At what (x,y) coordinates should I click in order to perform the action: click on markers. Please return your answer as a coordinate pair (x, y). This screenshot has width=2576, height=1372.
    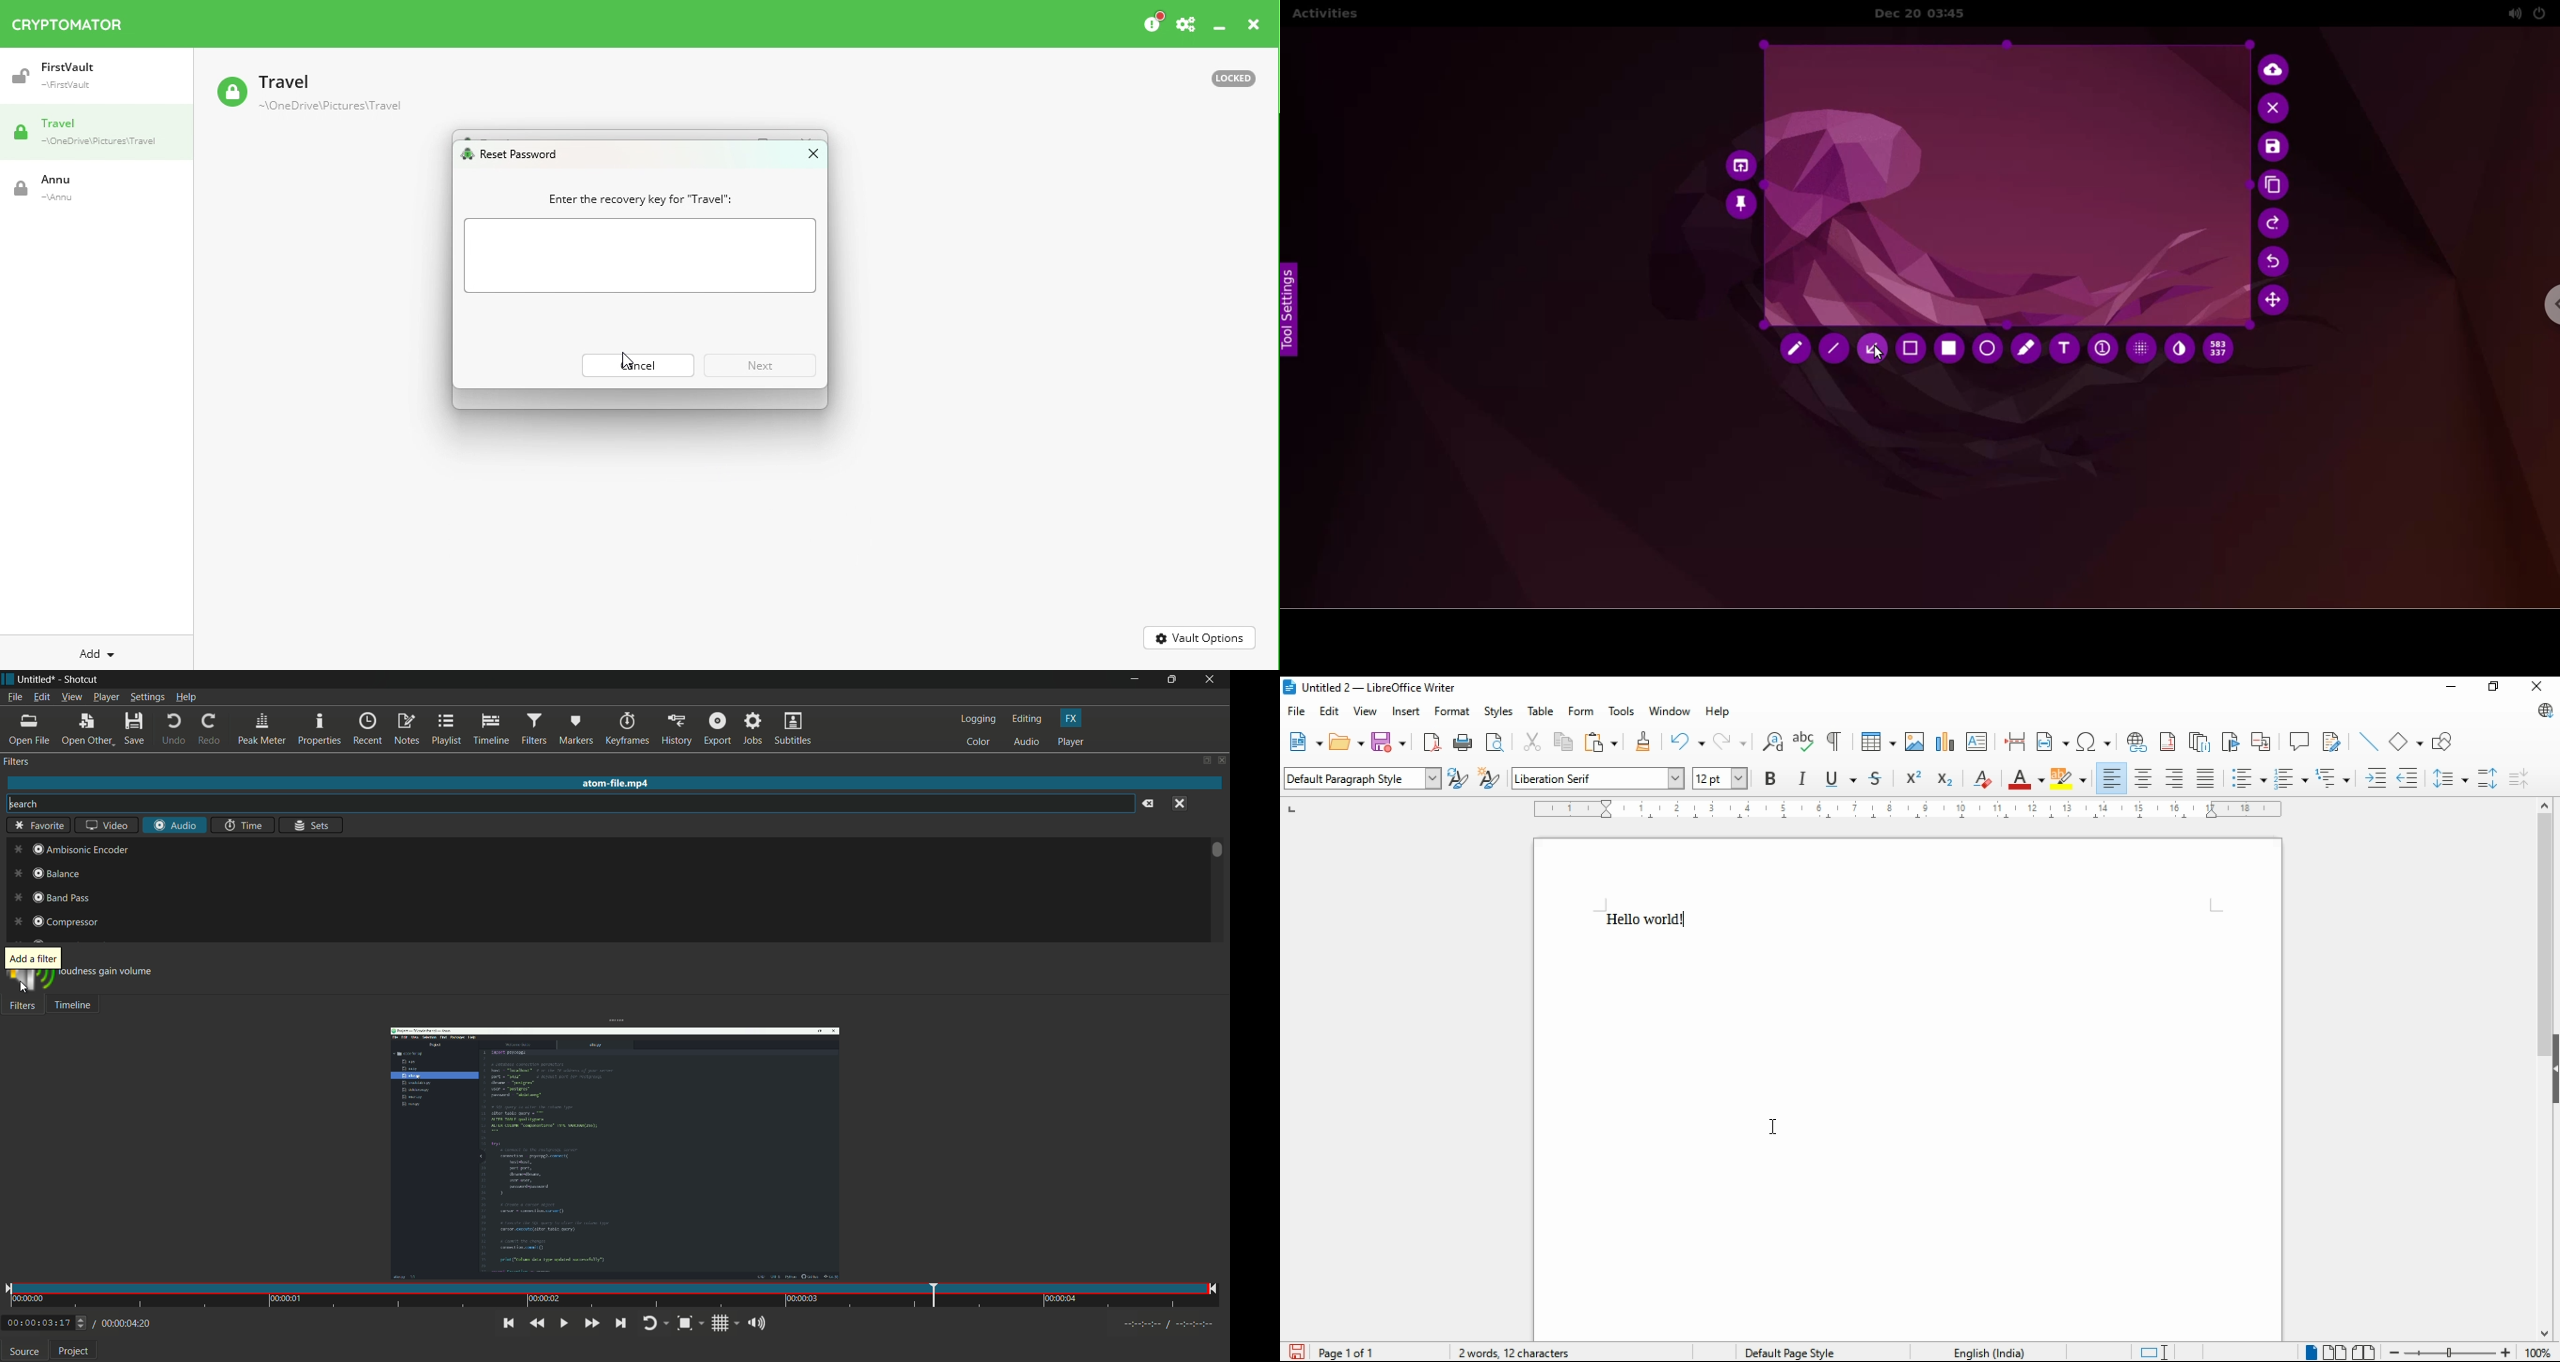
    Looking at the image, I should click on (575, 730).